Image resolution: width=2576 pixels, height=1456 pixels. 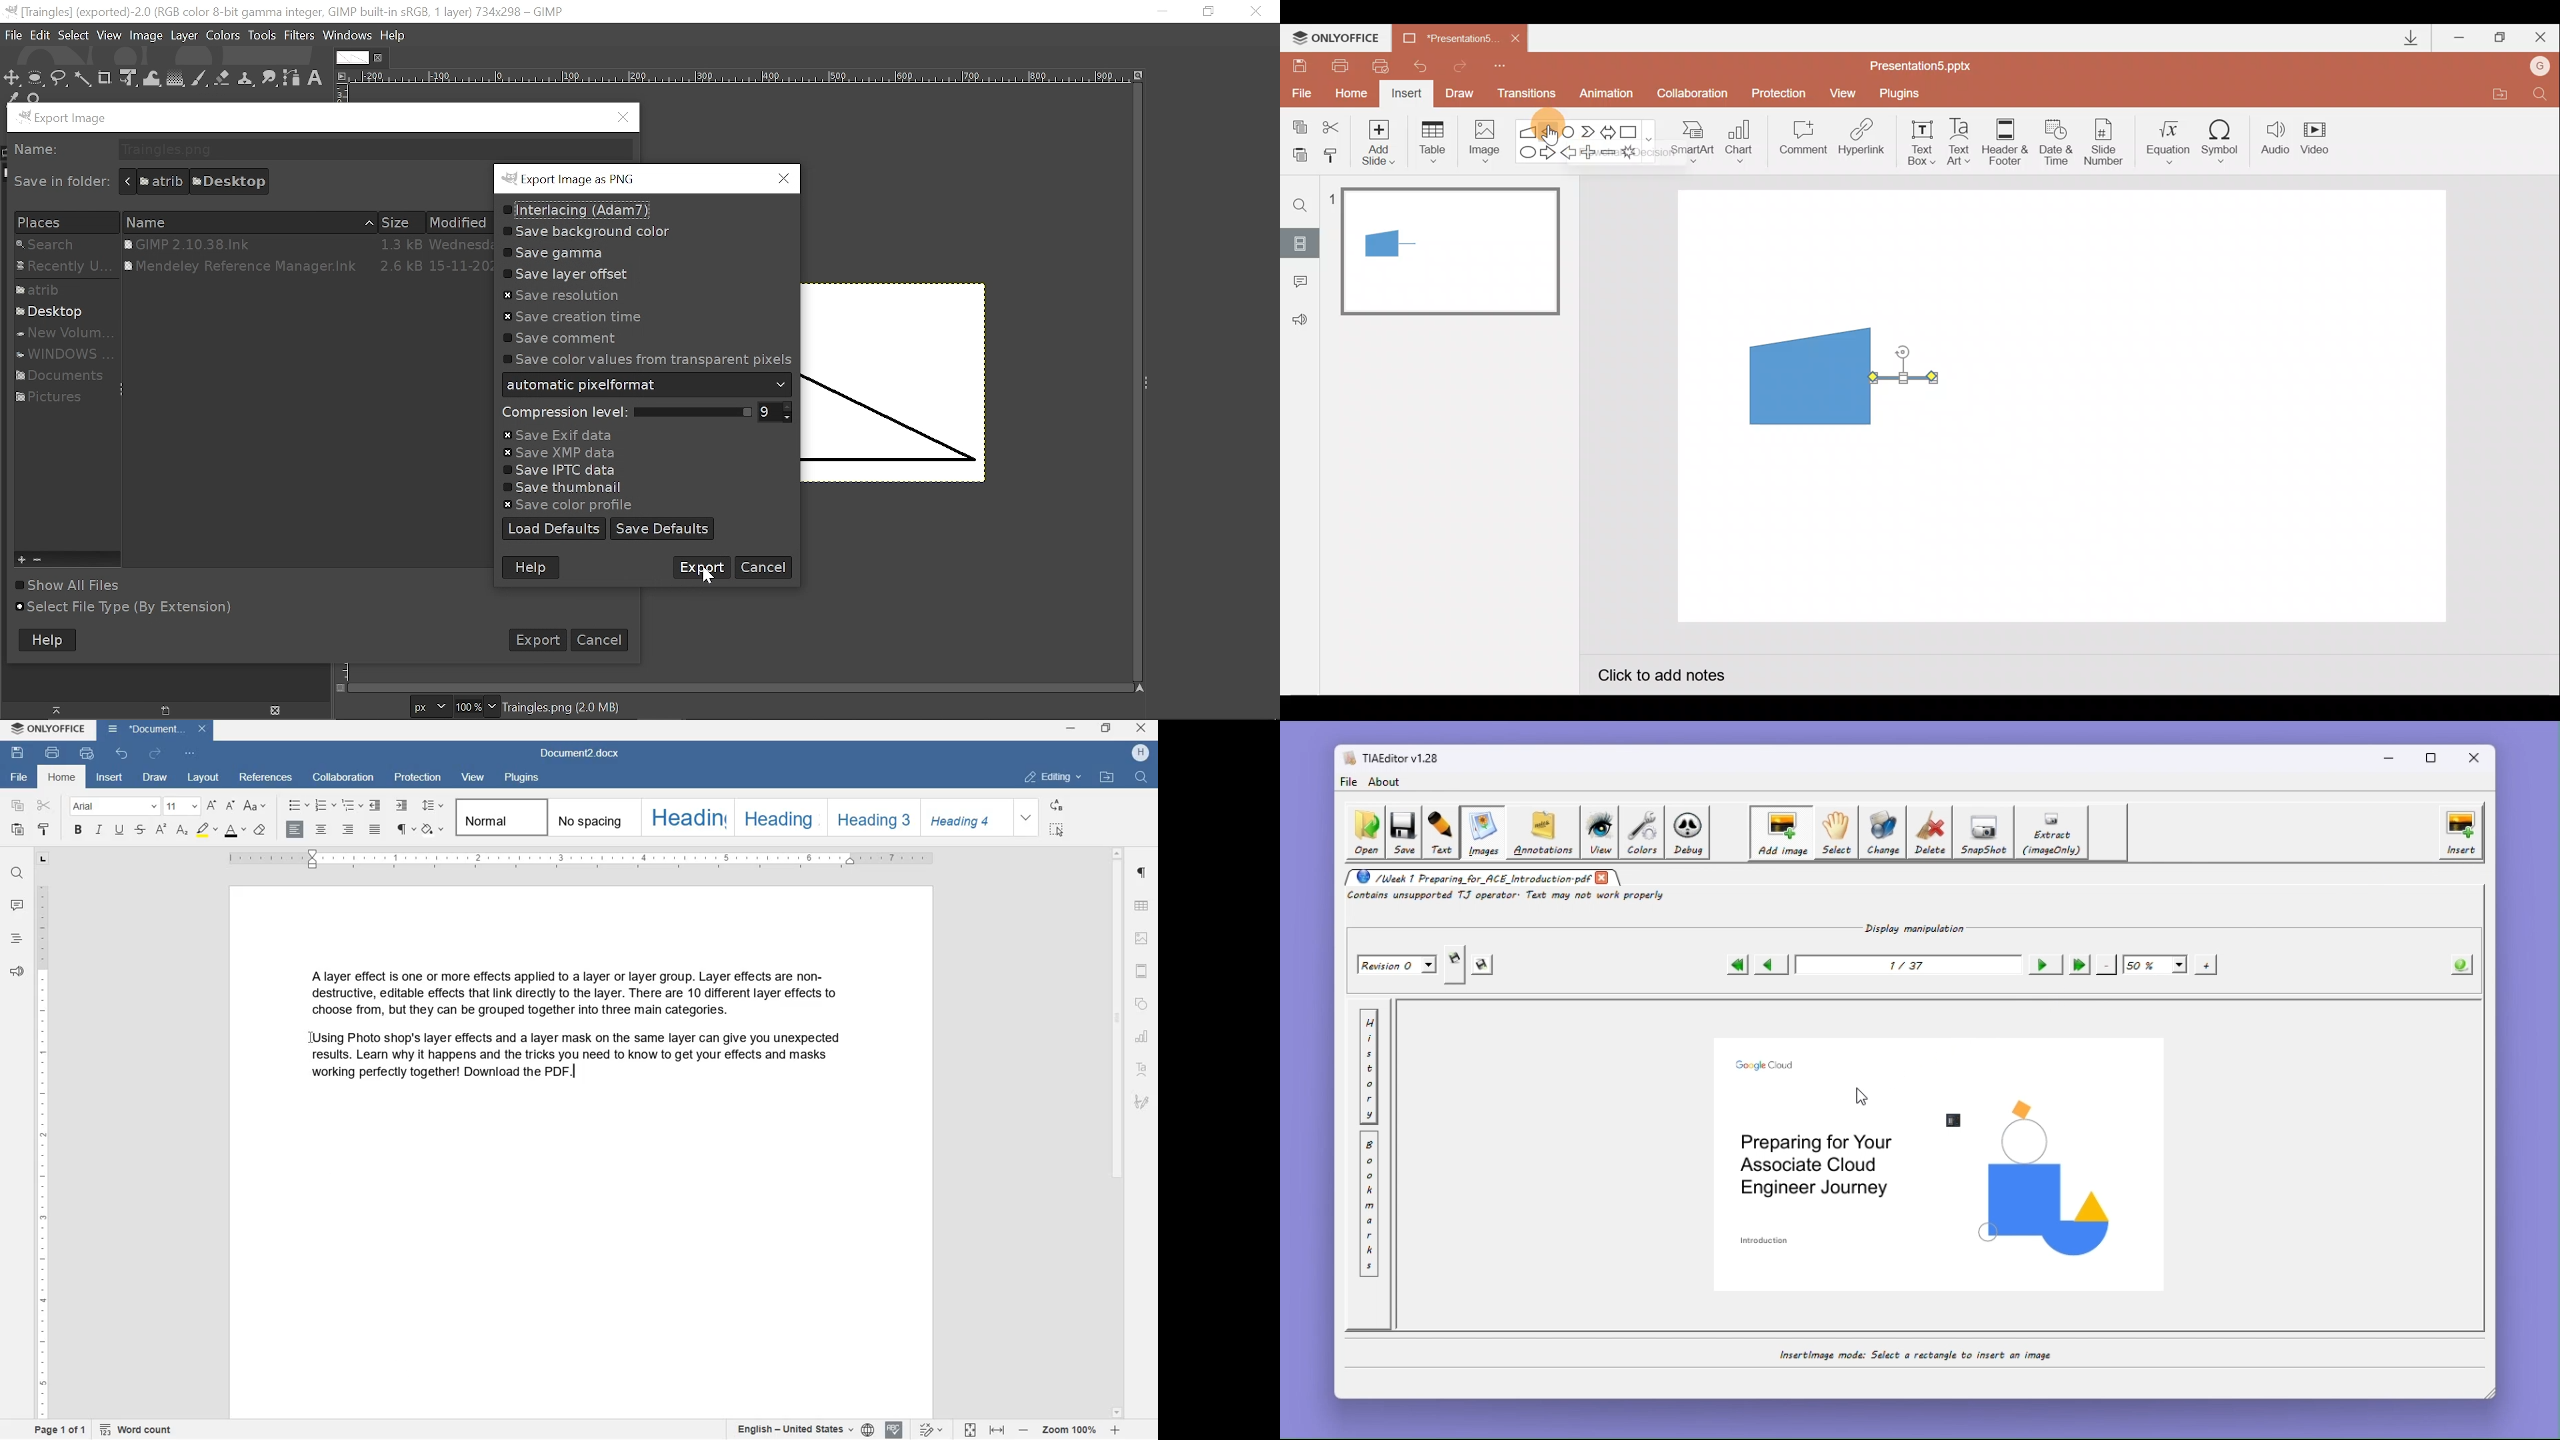 I want to click on Video, so click(x=2320, y=139).